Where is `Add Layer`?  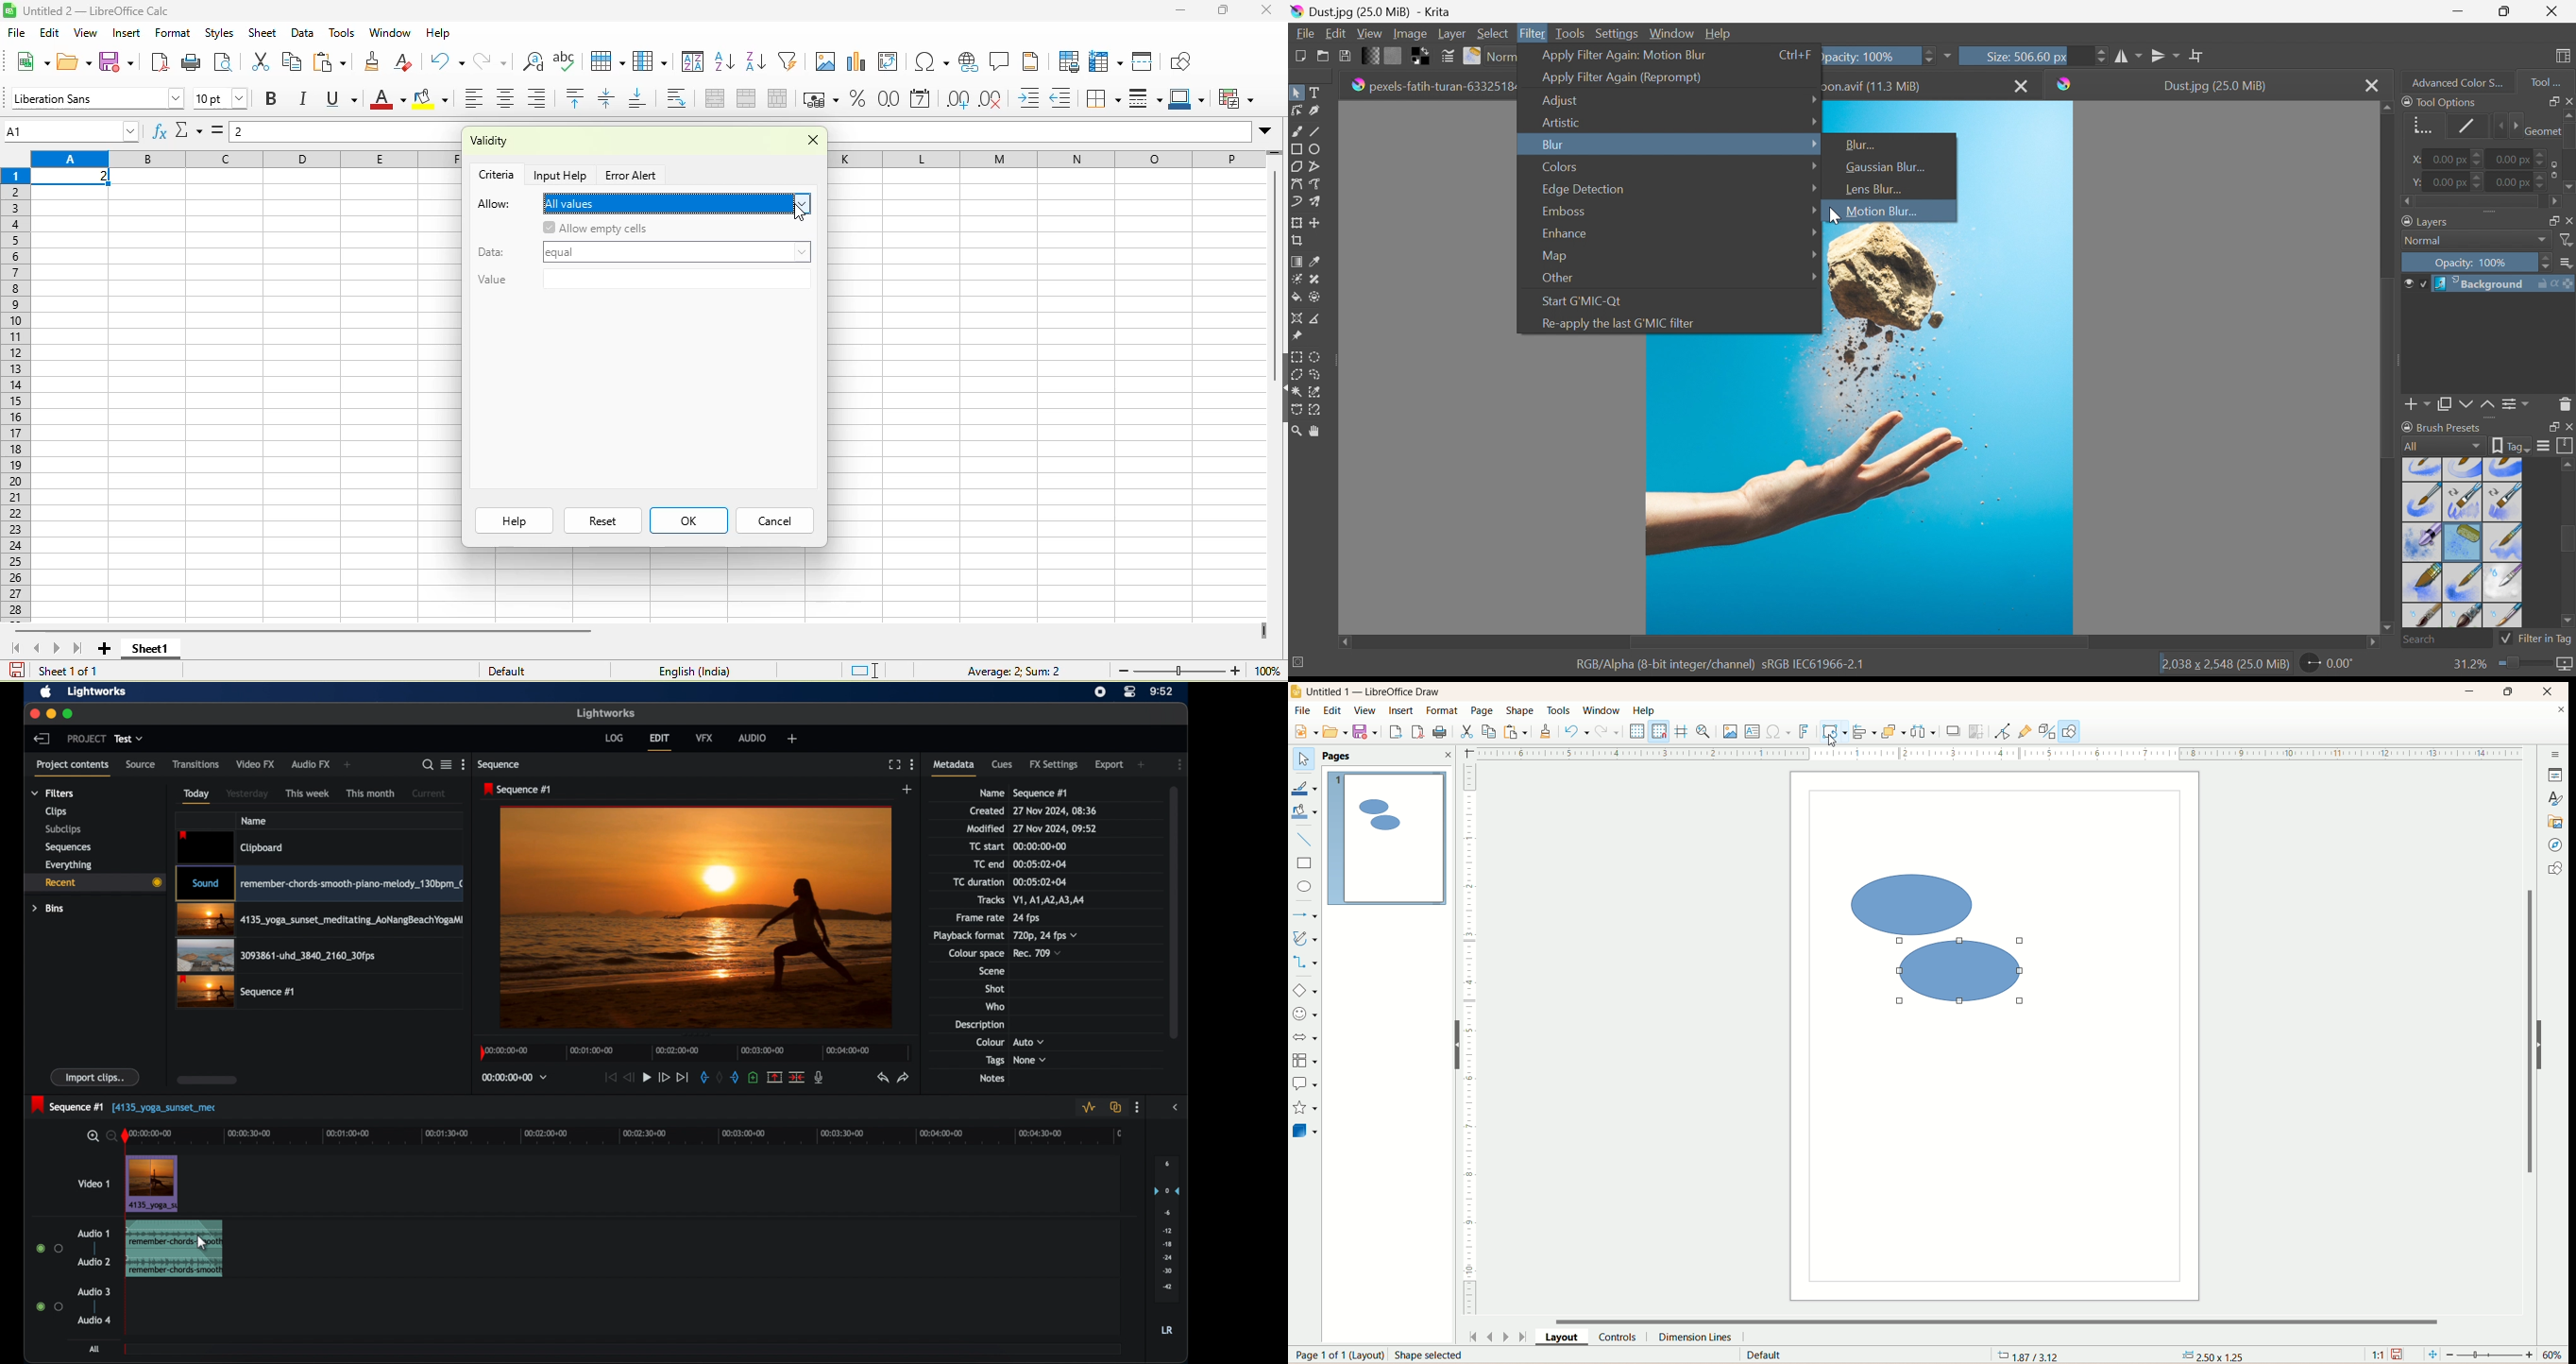
Add Layer is located at coordinates (2418, 406).